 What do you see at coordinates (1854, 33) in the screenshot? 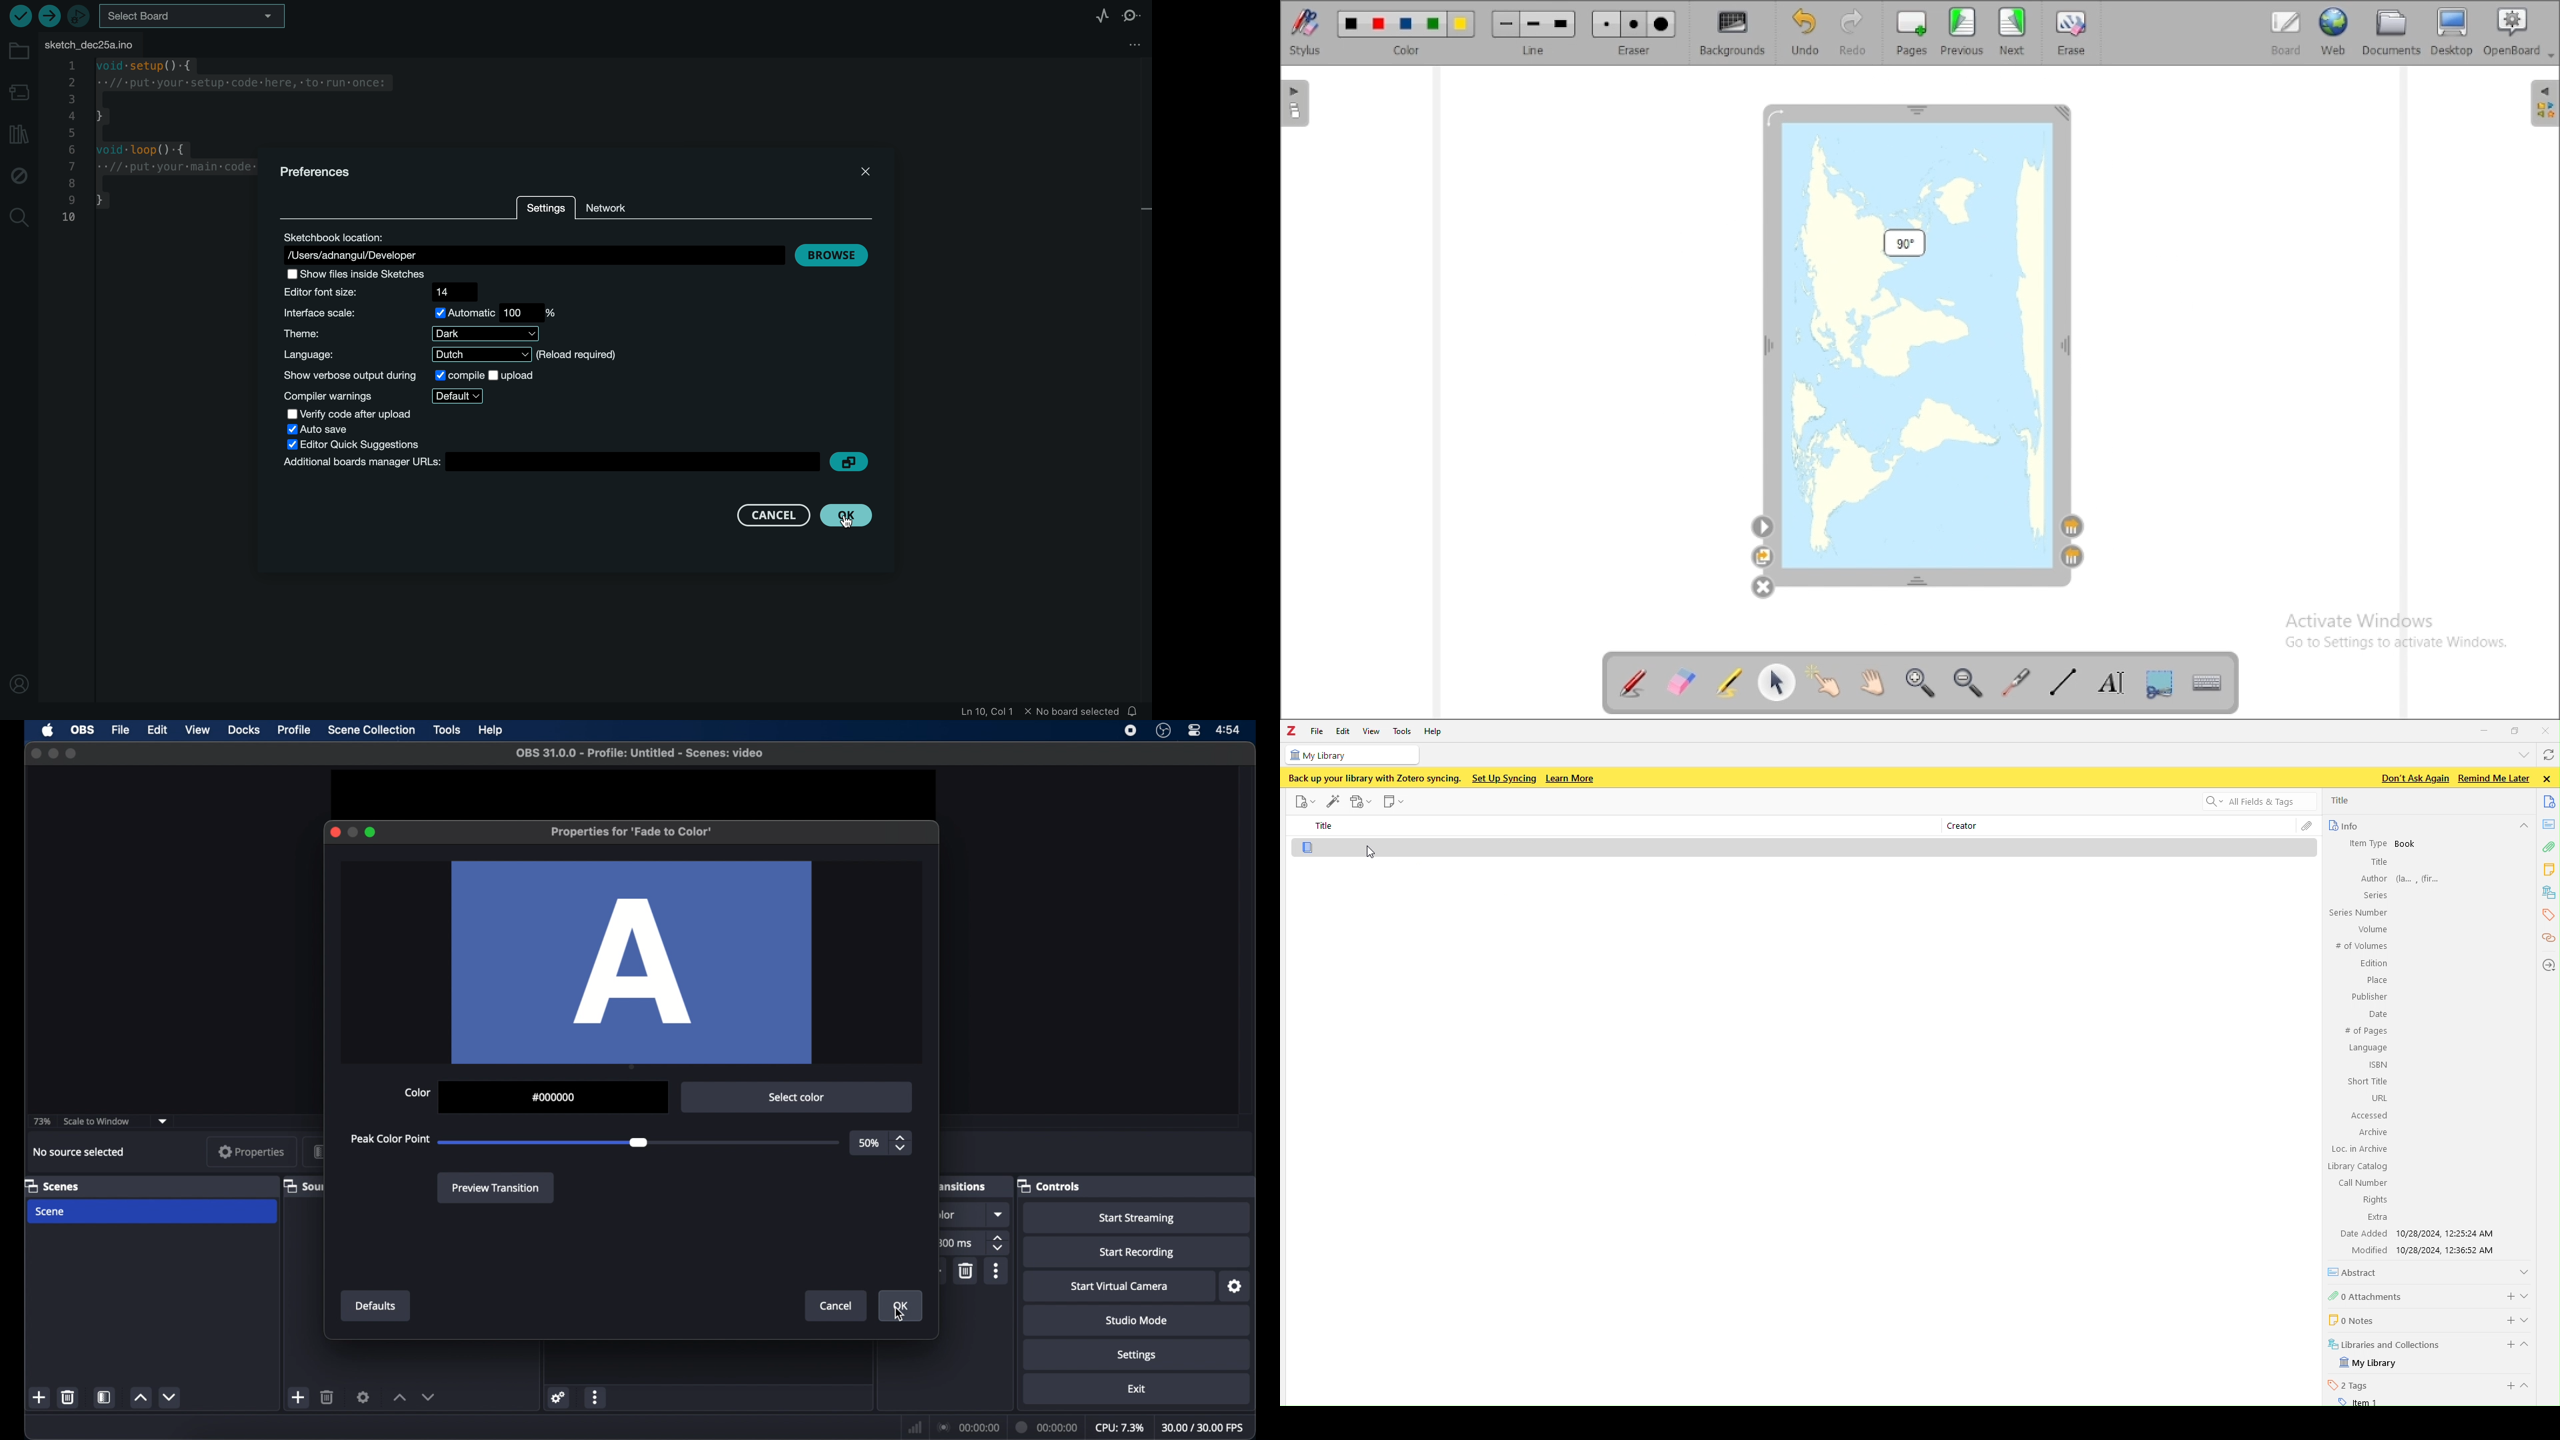
I see `redo` at bounding box center [1854, 33].